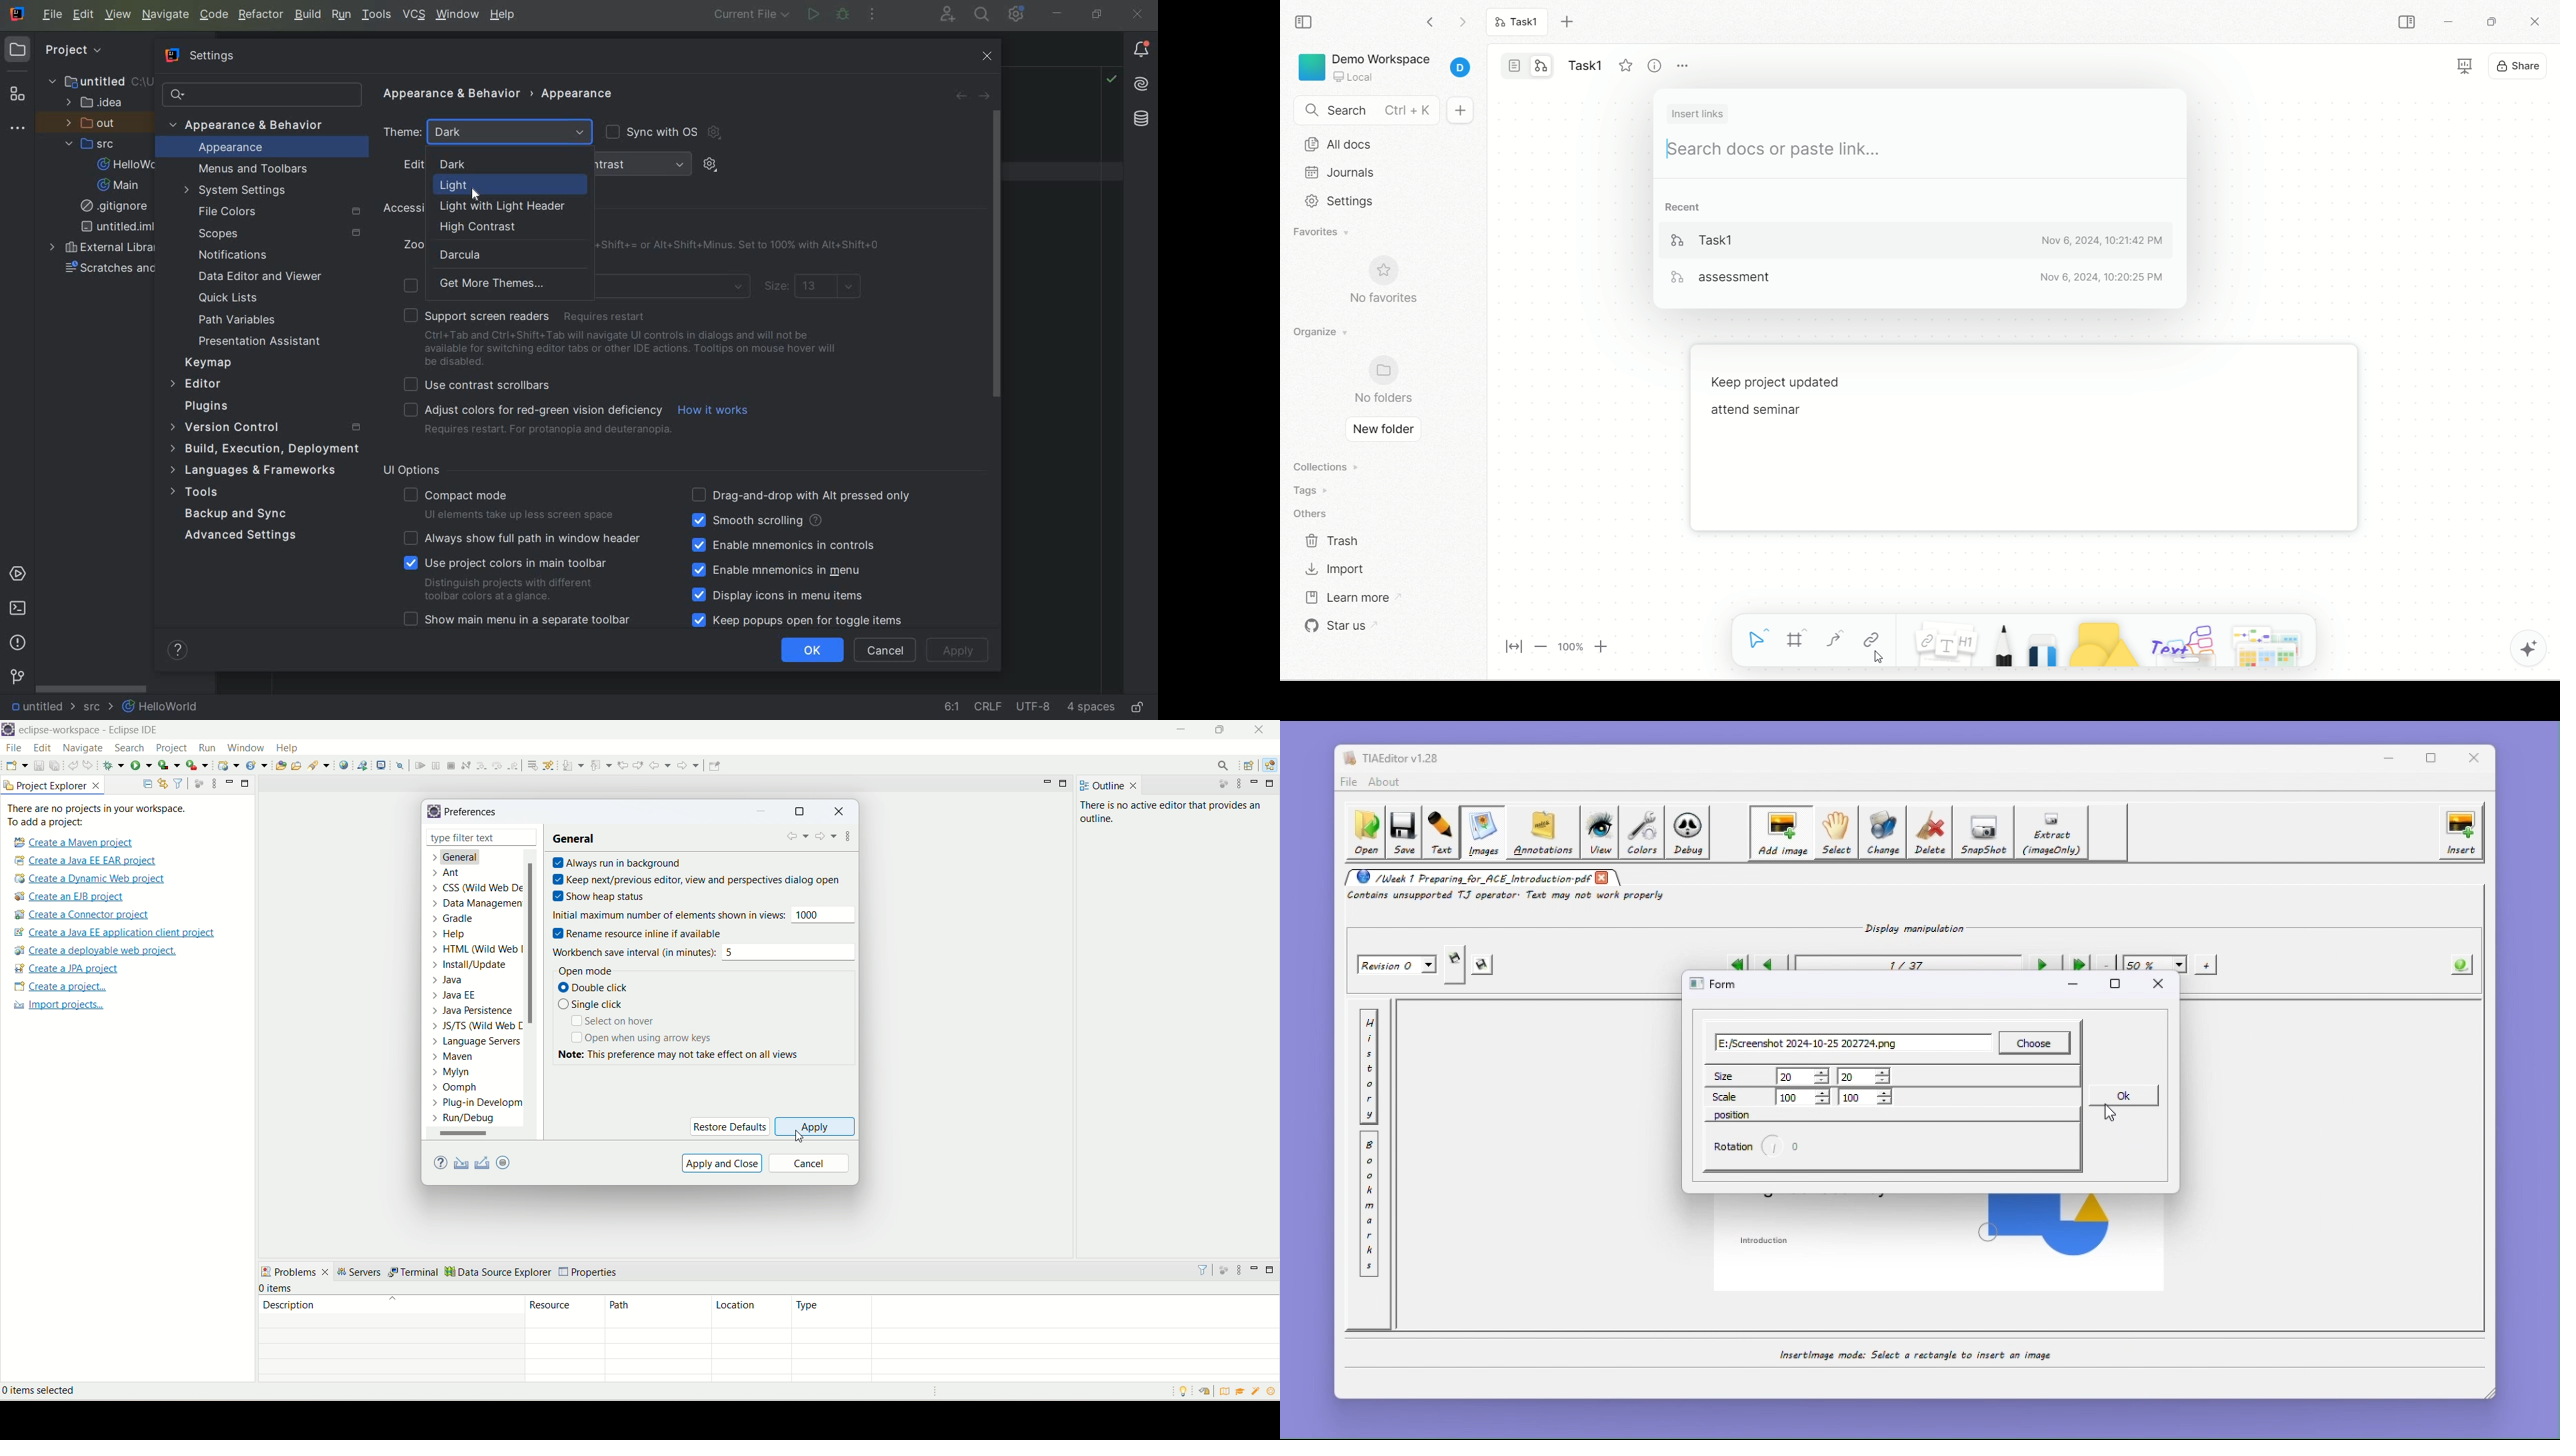 This screenshot has height=1456, width=2576. What do you see at coordinates (1811, 404) in the screenshot?
I see `text - Keep project updated attend seminar` at bounding box center [1811, 404].